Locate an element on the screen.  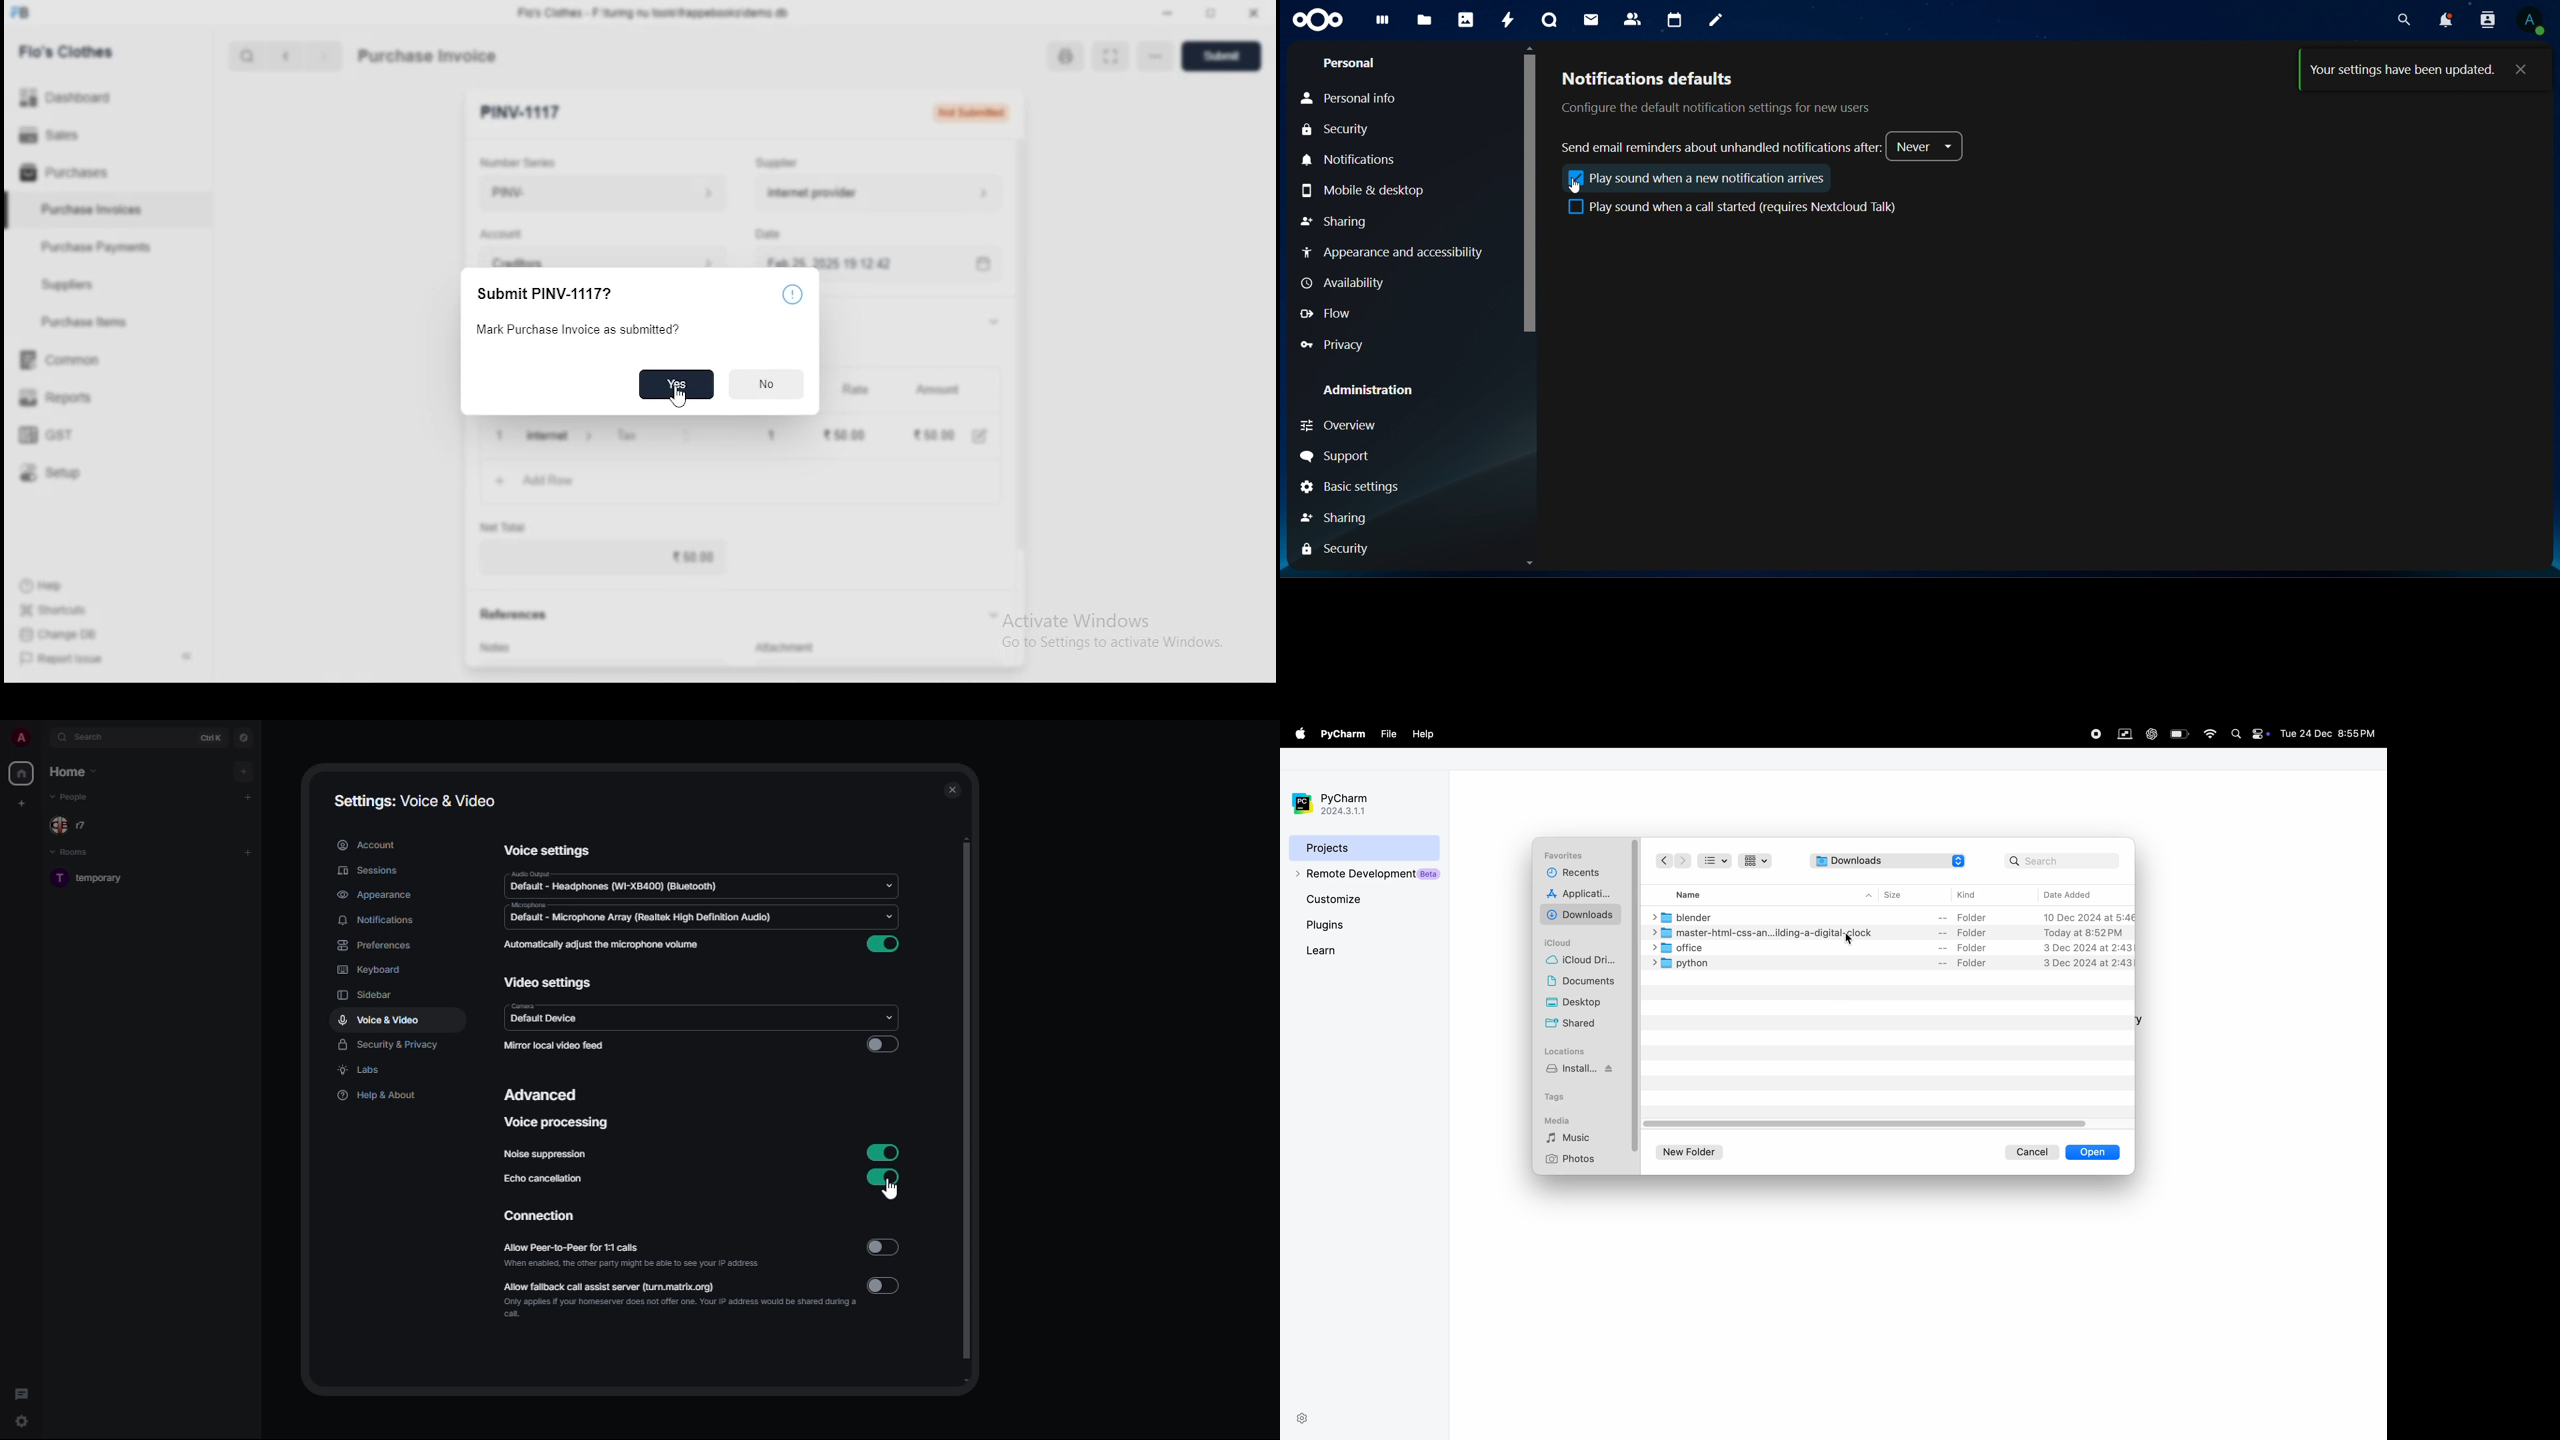
connection is located at coordinates (543, 1217).